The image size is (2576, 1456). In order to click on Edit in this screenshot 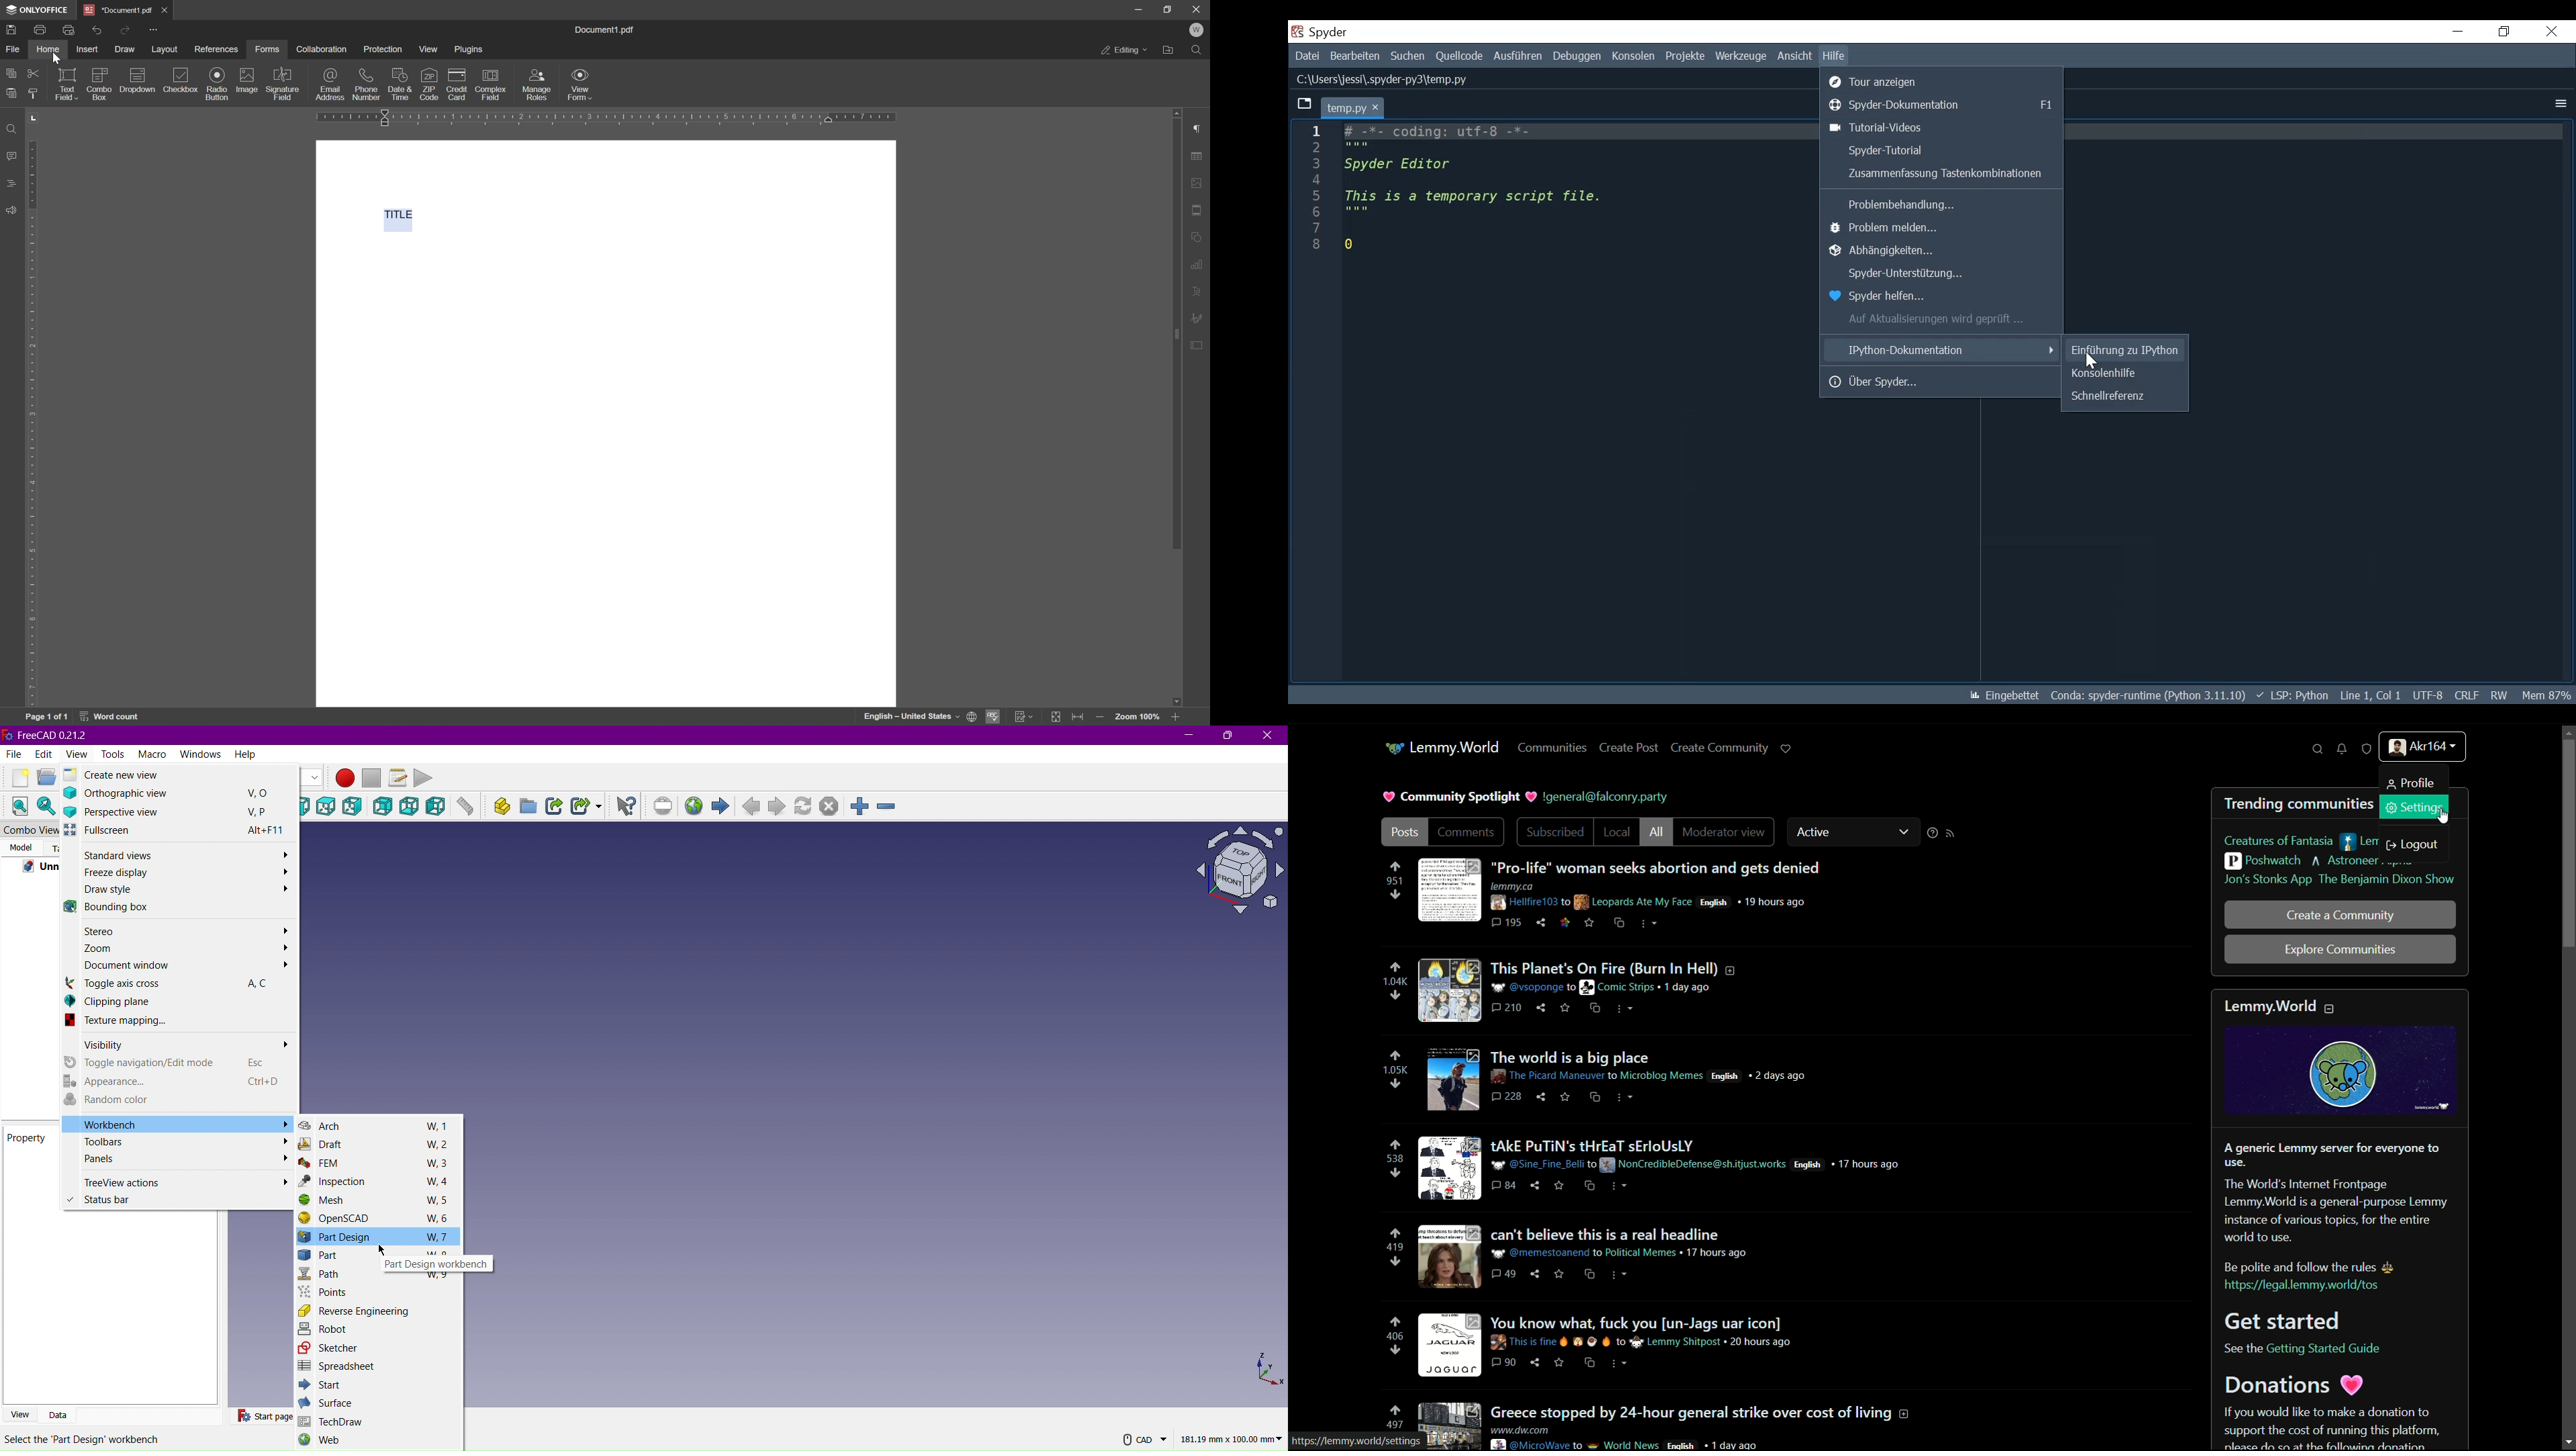, I will do `click(1354, 56)`.